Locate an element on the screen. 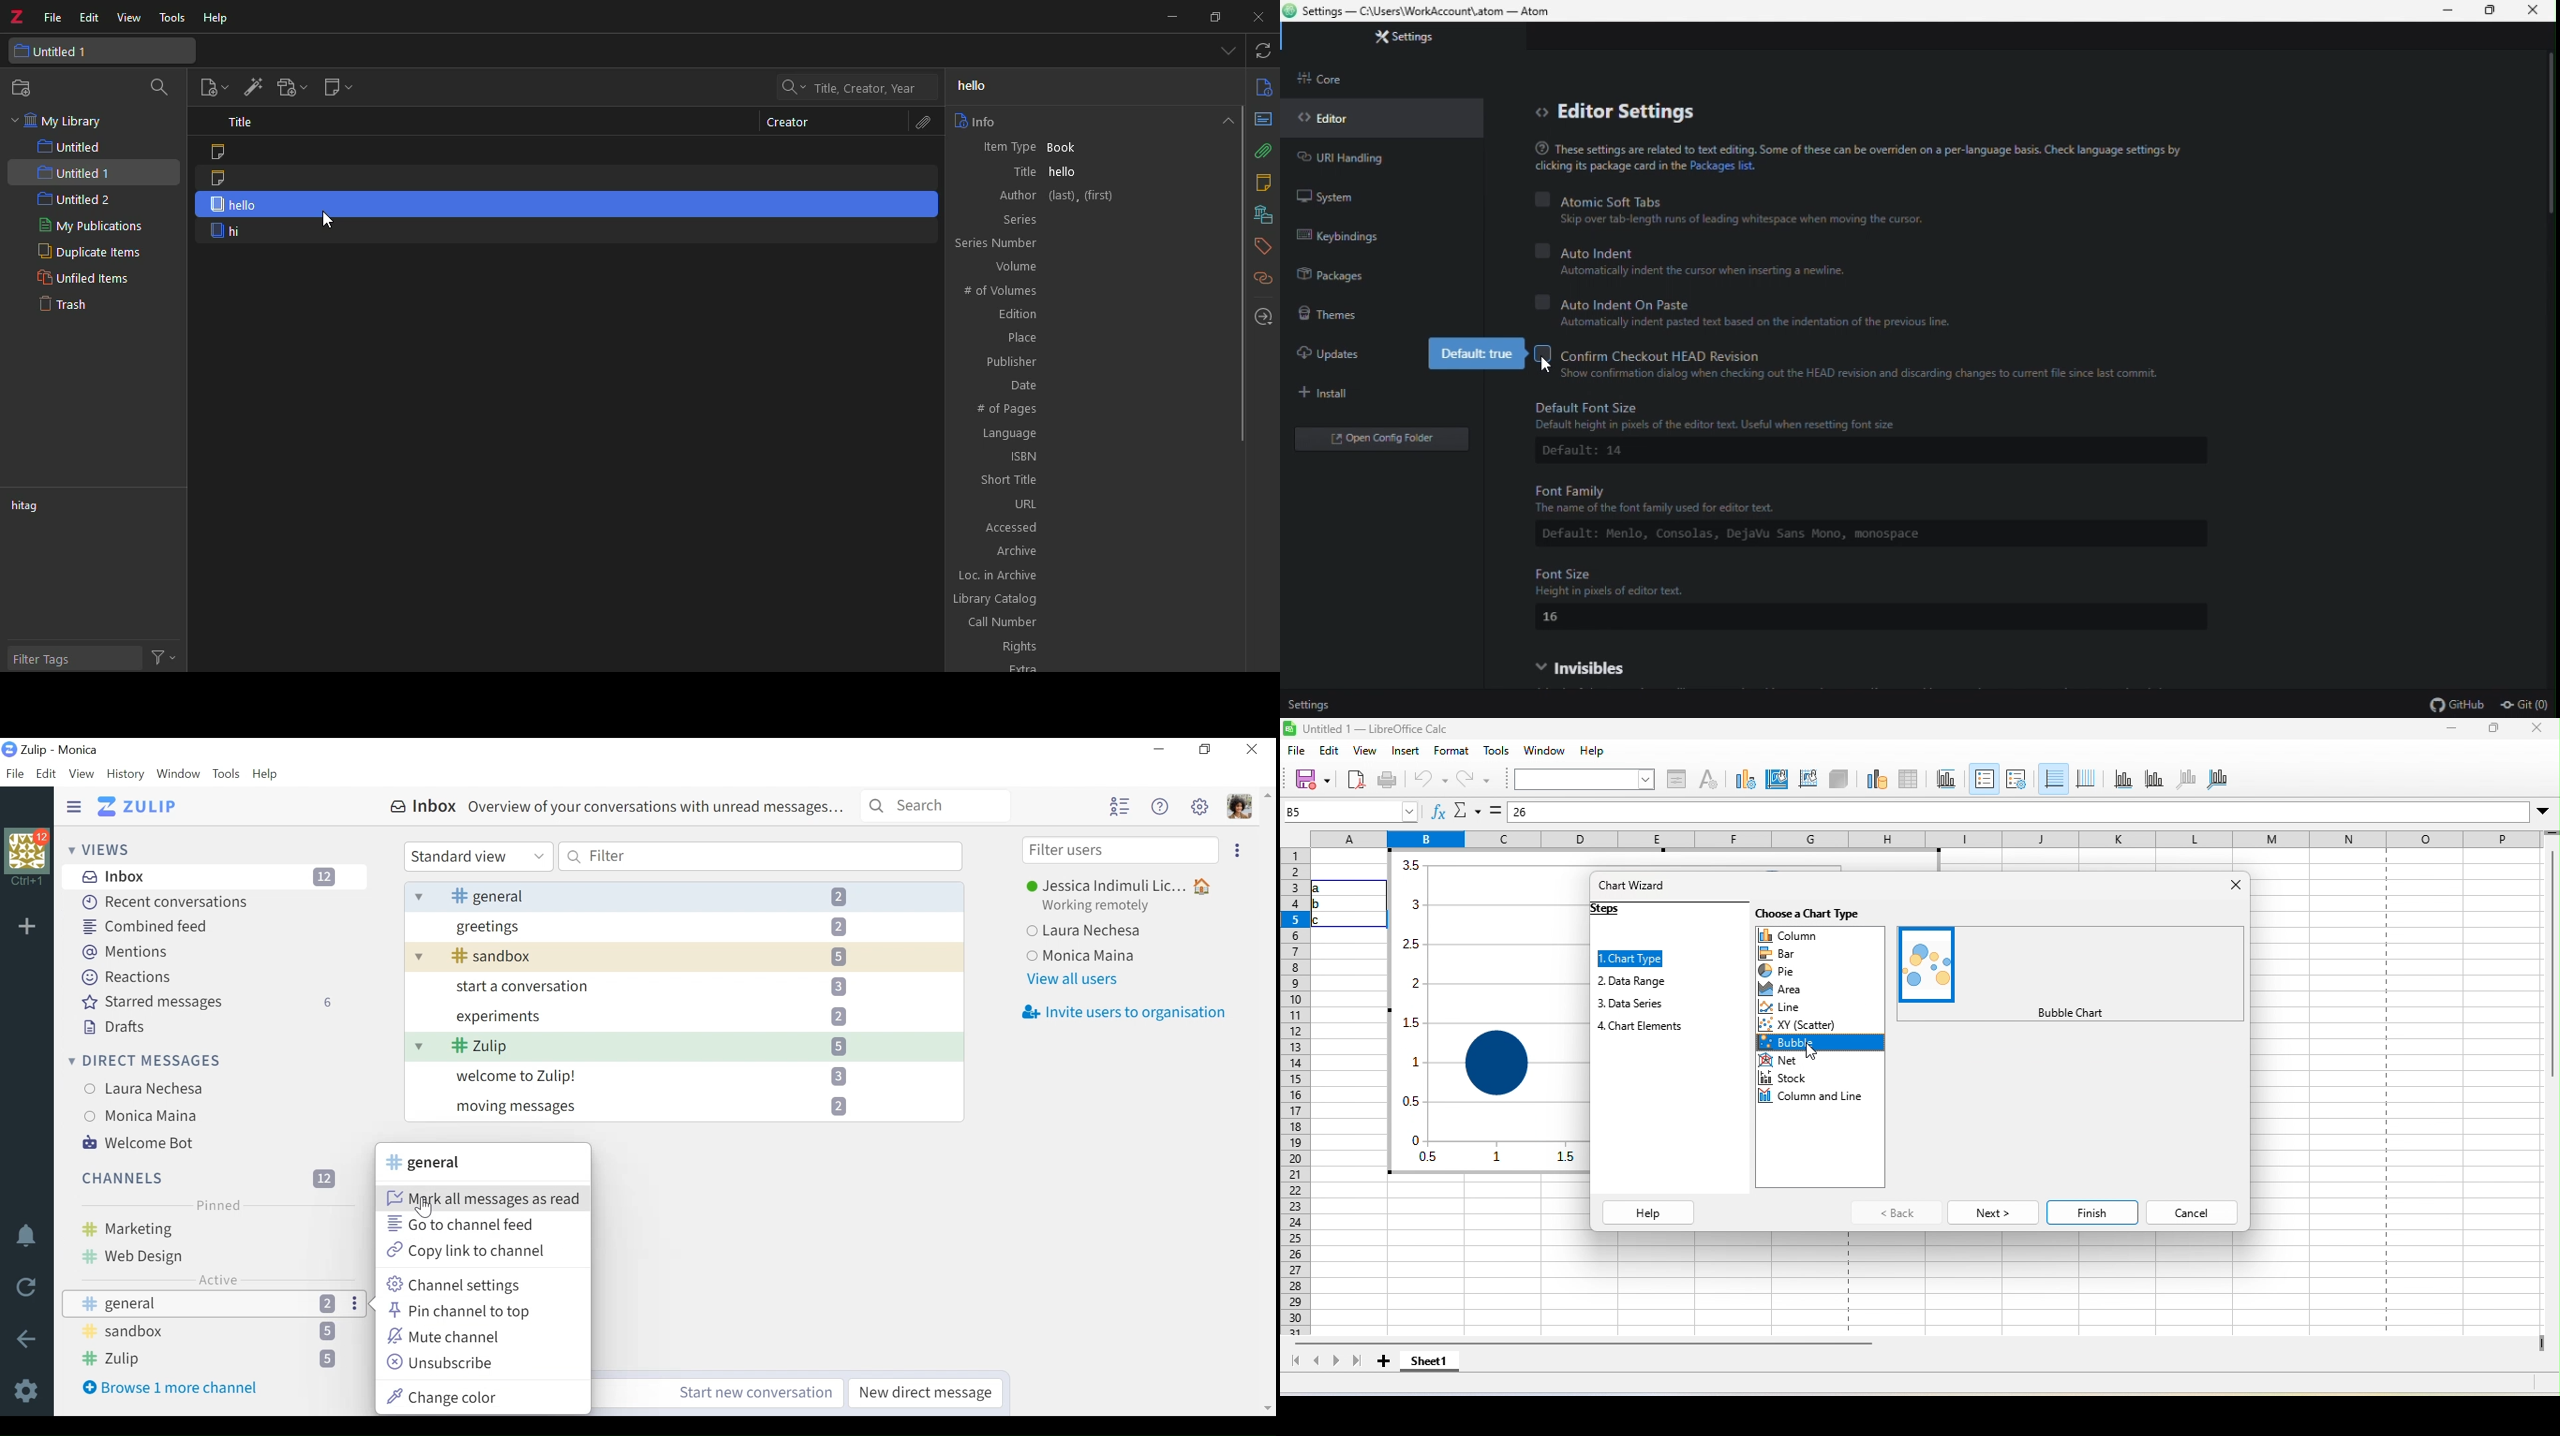 The width and height of the screenshot is (2576, 1456). Cursor is located at coordinates (425, 1210).